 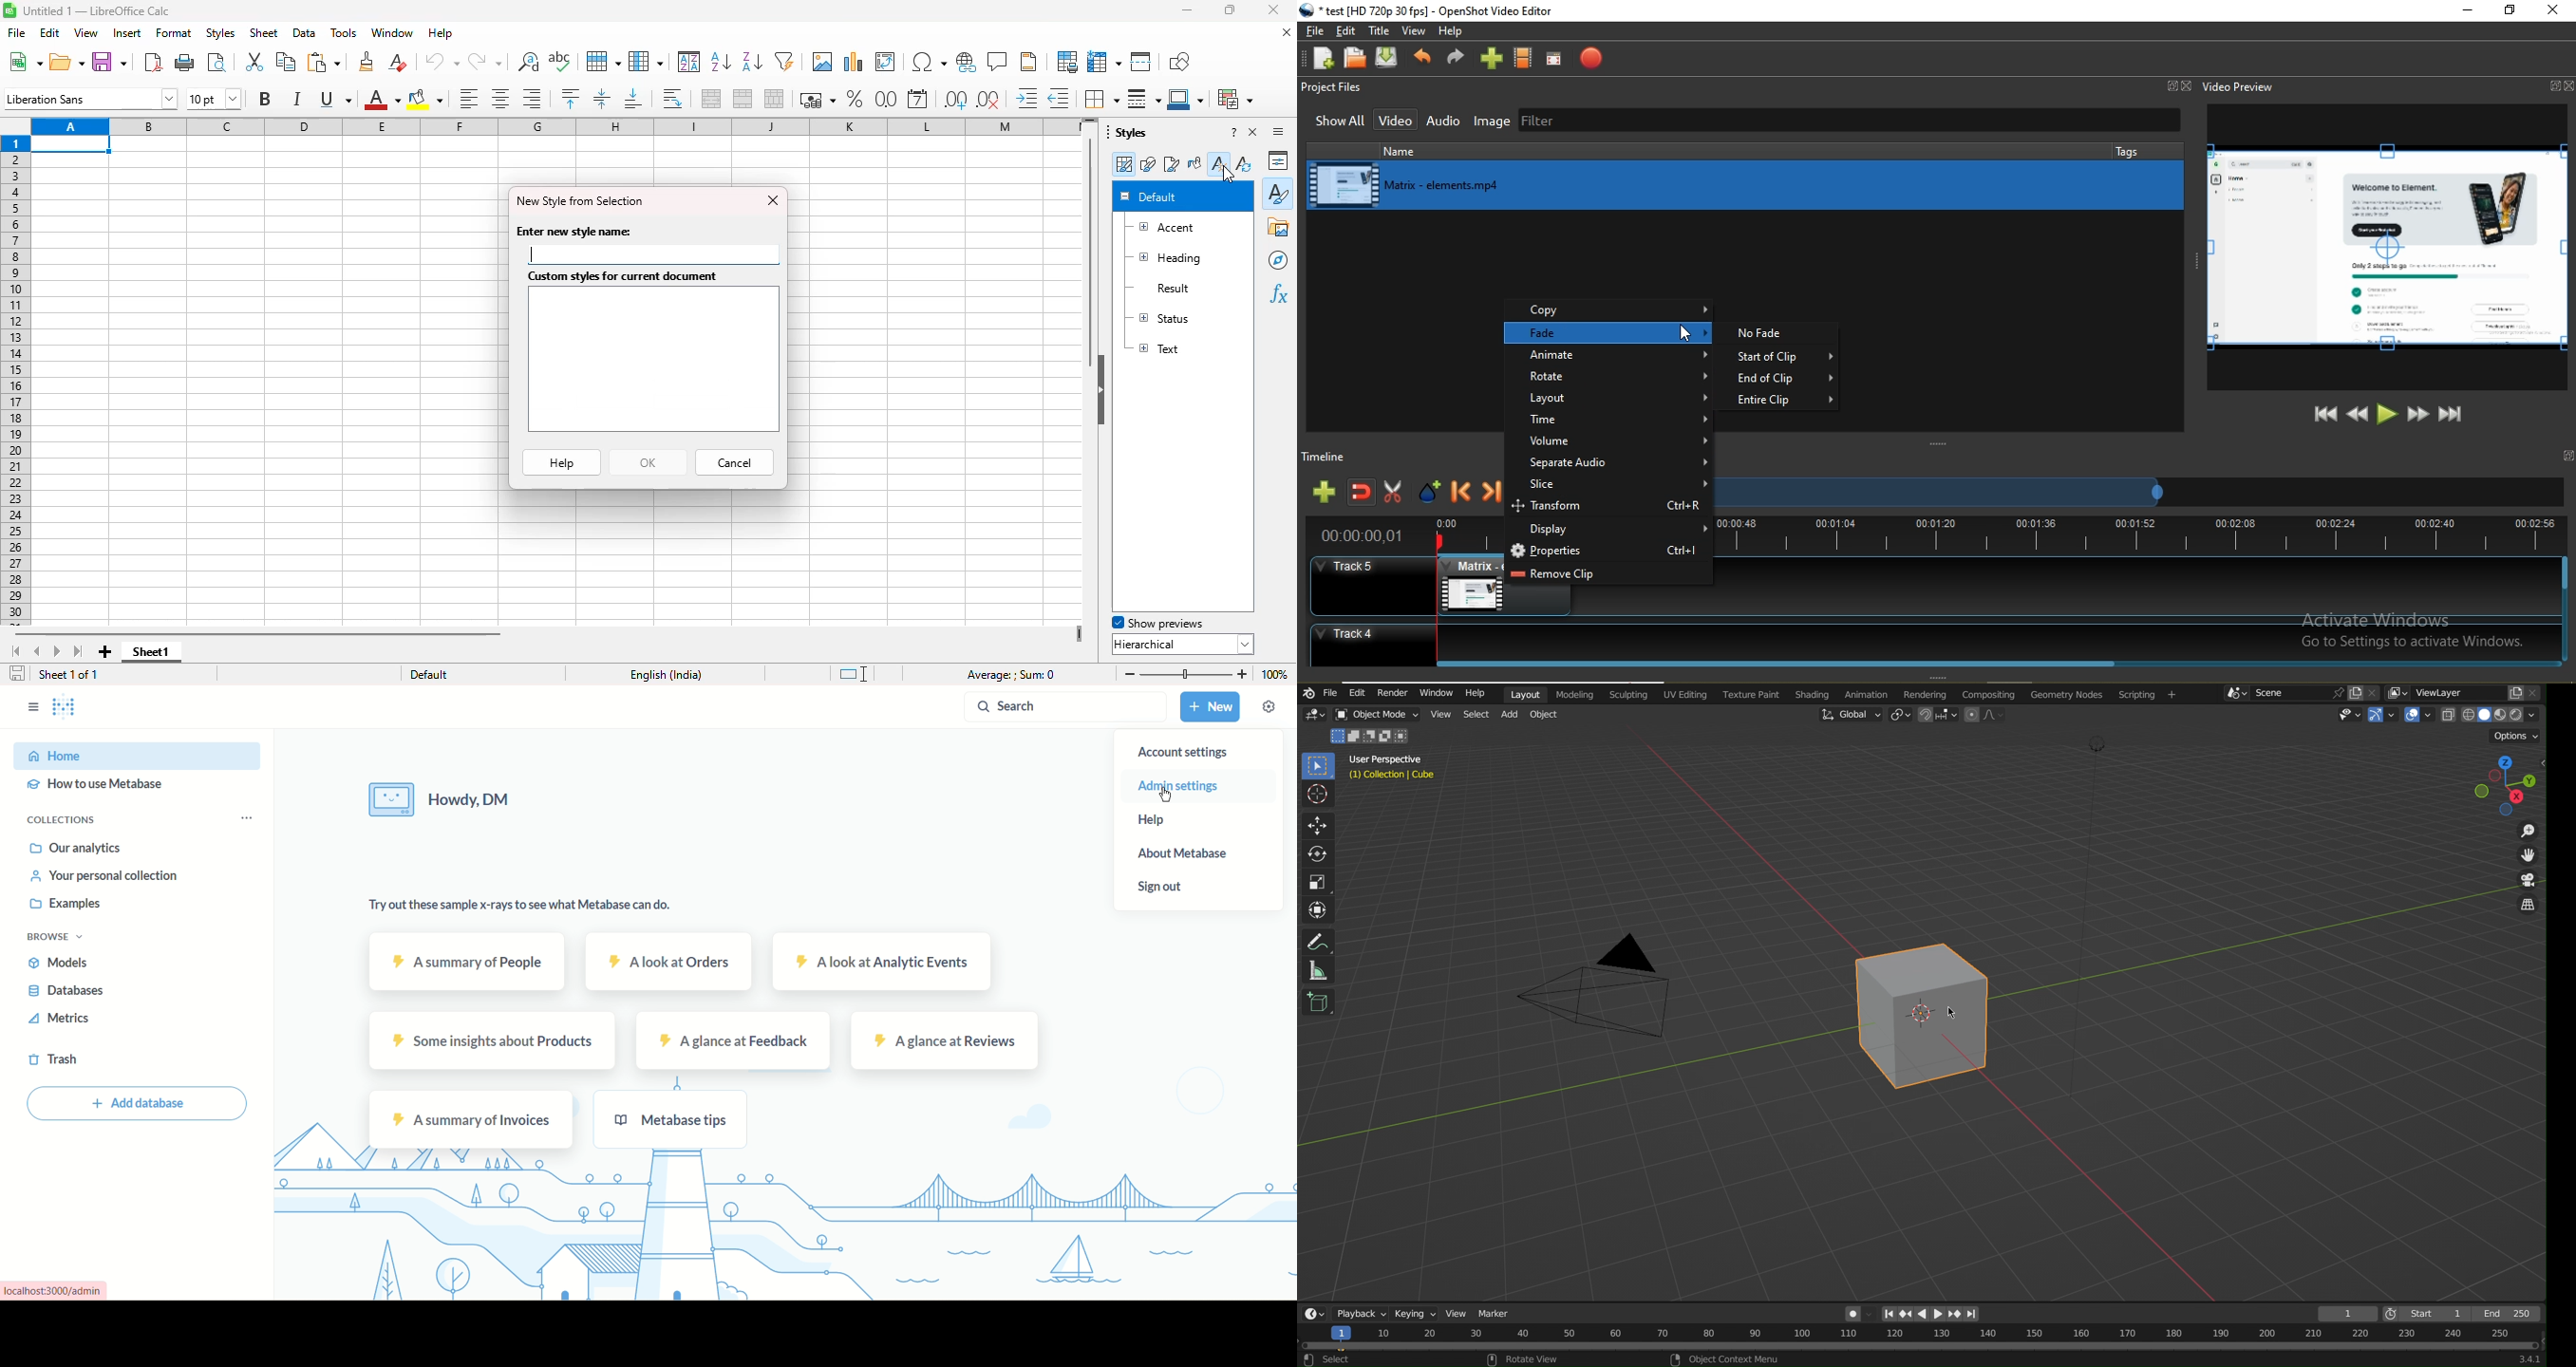 I want to click on logo, so click(x=9, y=10).